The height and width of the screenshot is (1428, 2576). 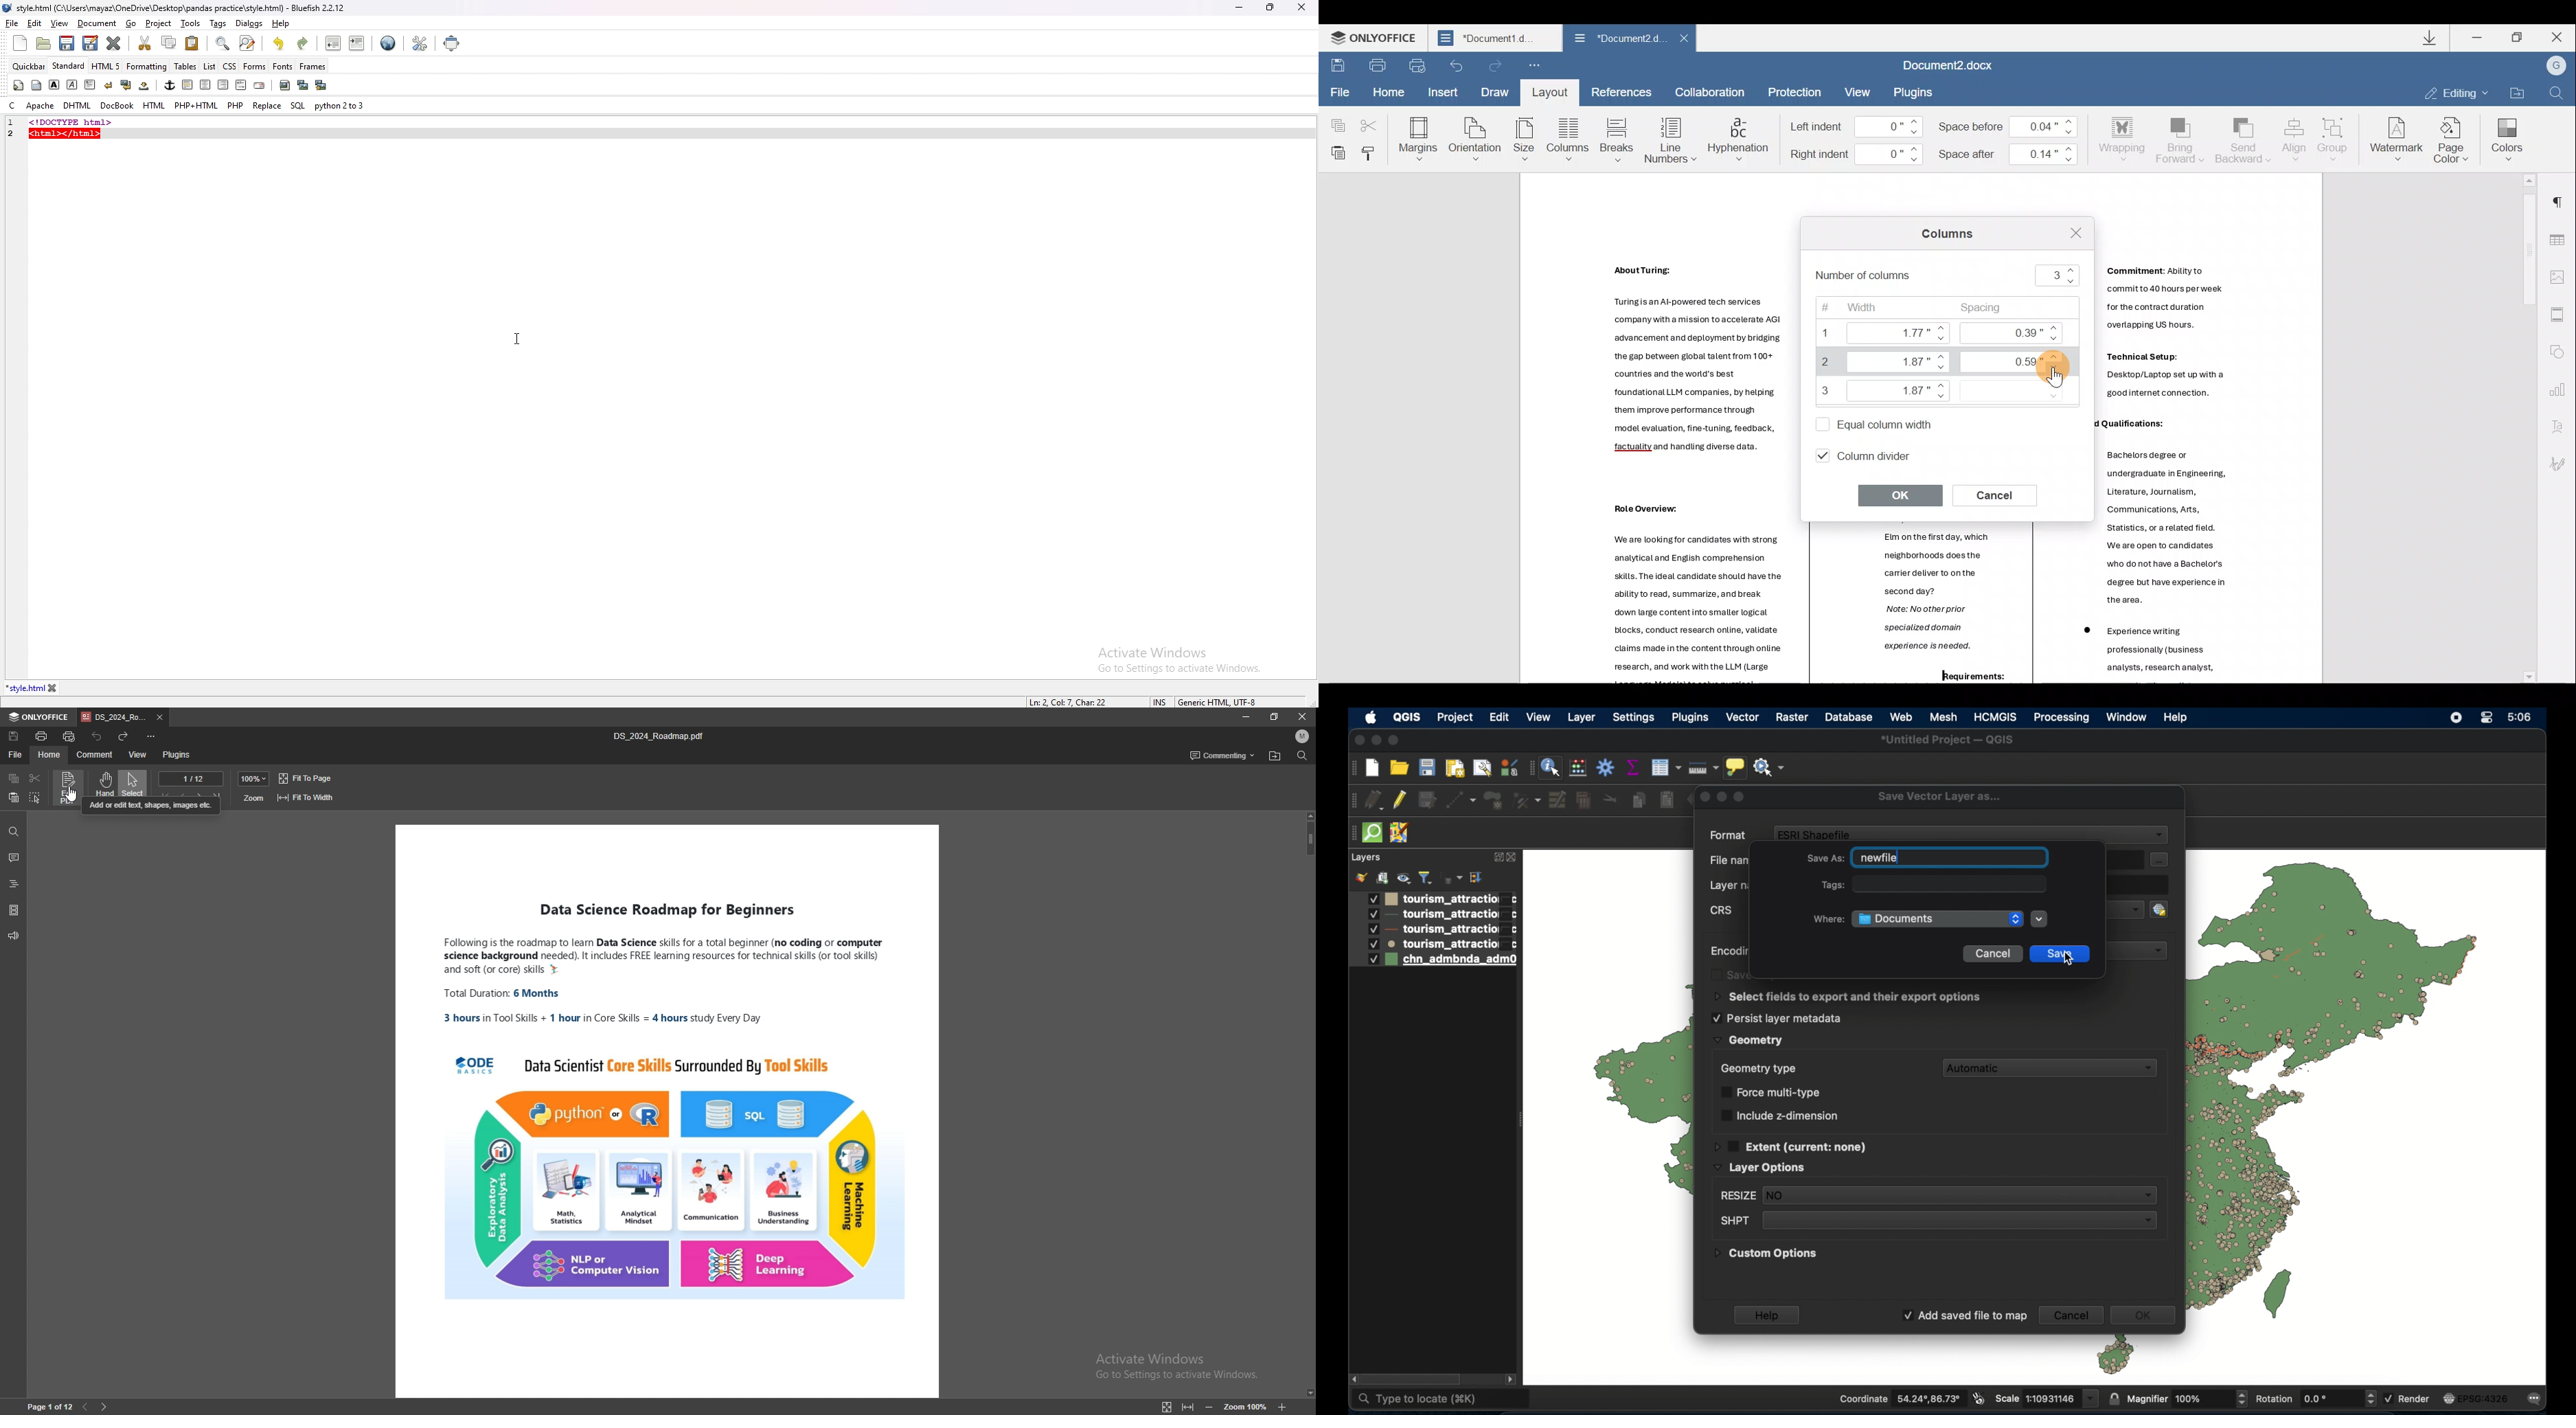 I want to click on style manager, so click(x=1508, y=766).